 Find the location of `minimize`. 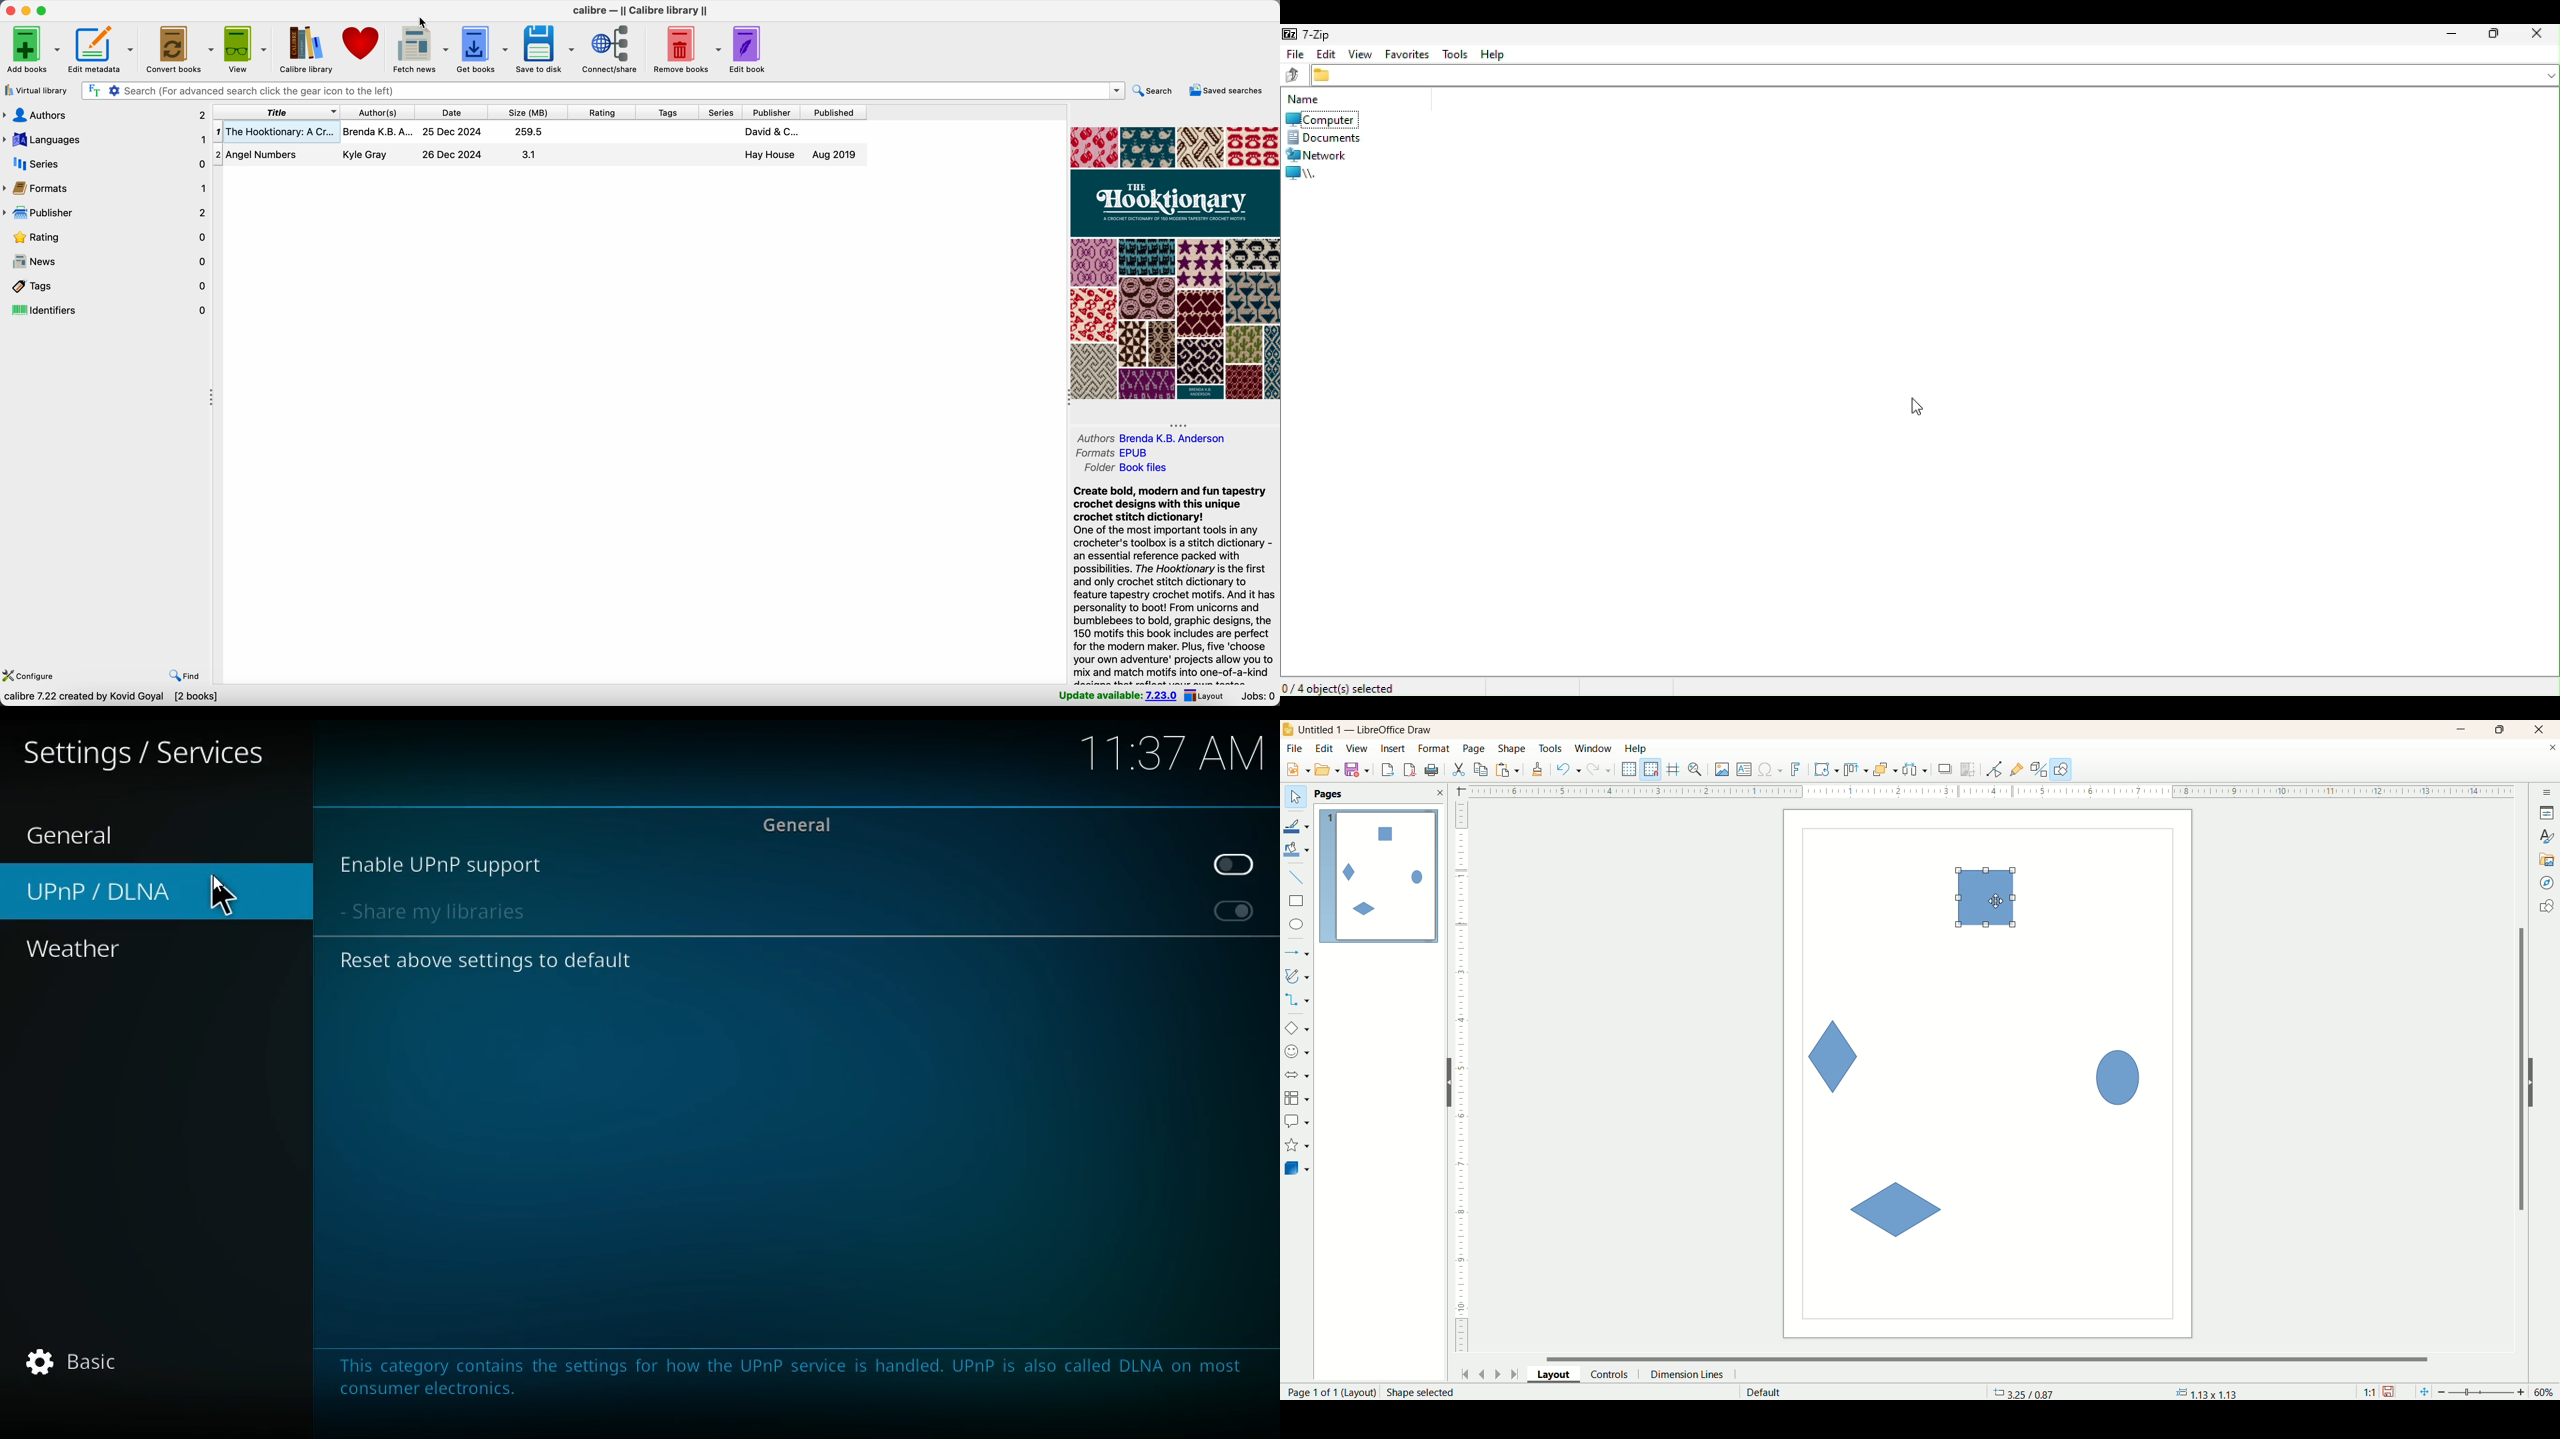

minimize is located at coordinates (2462, 729).